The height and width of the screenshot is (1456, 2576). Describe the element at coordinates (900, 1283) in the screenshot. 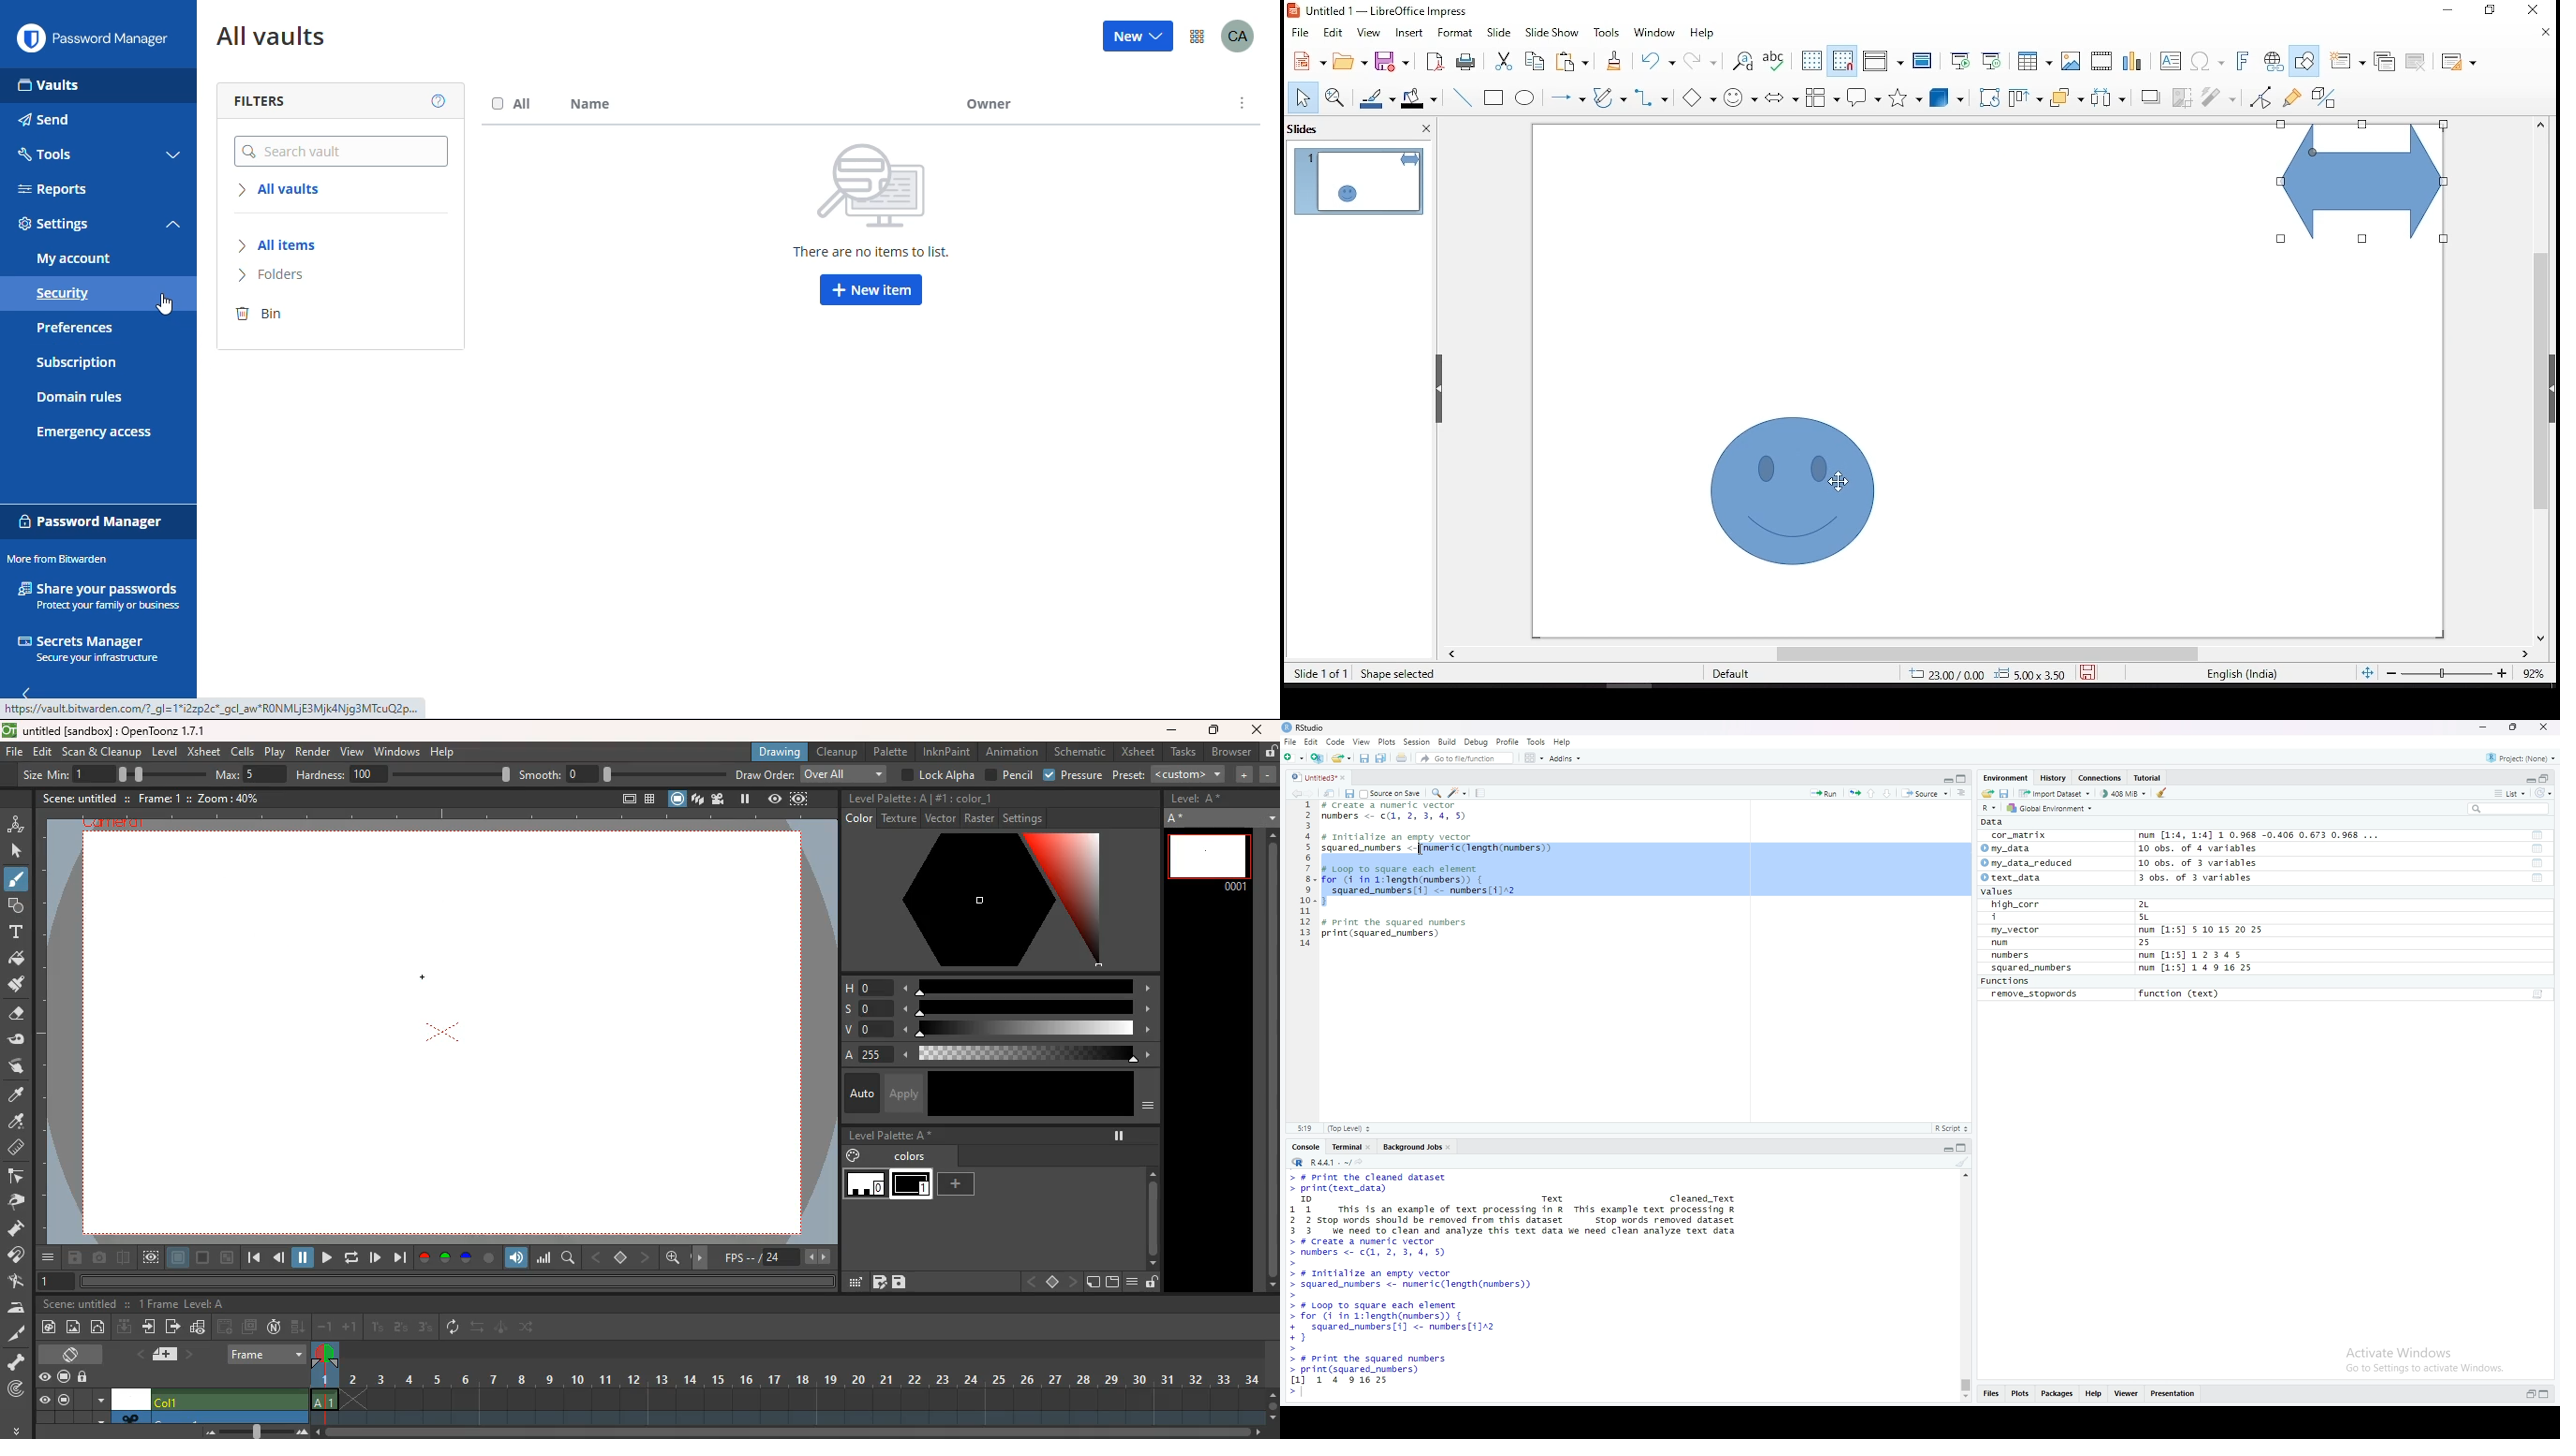

I see `save` at that location.